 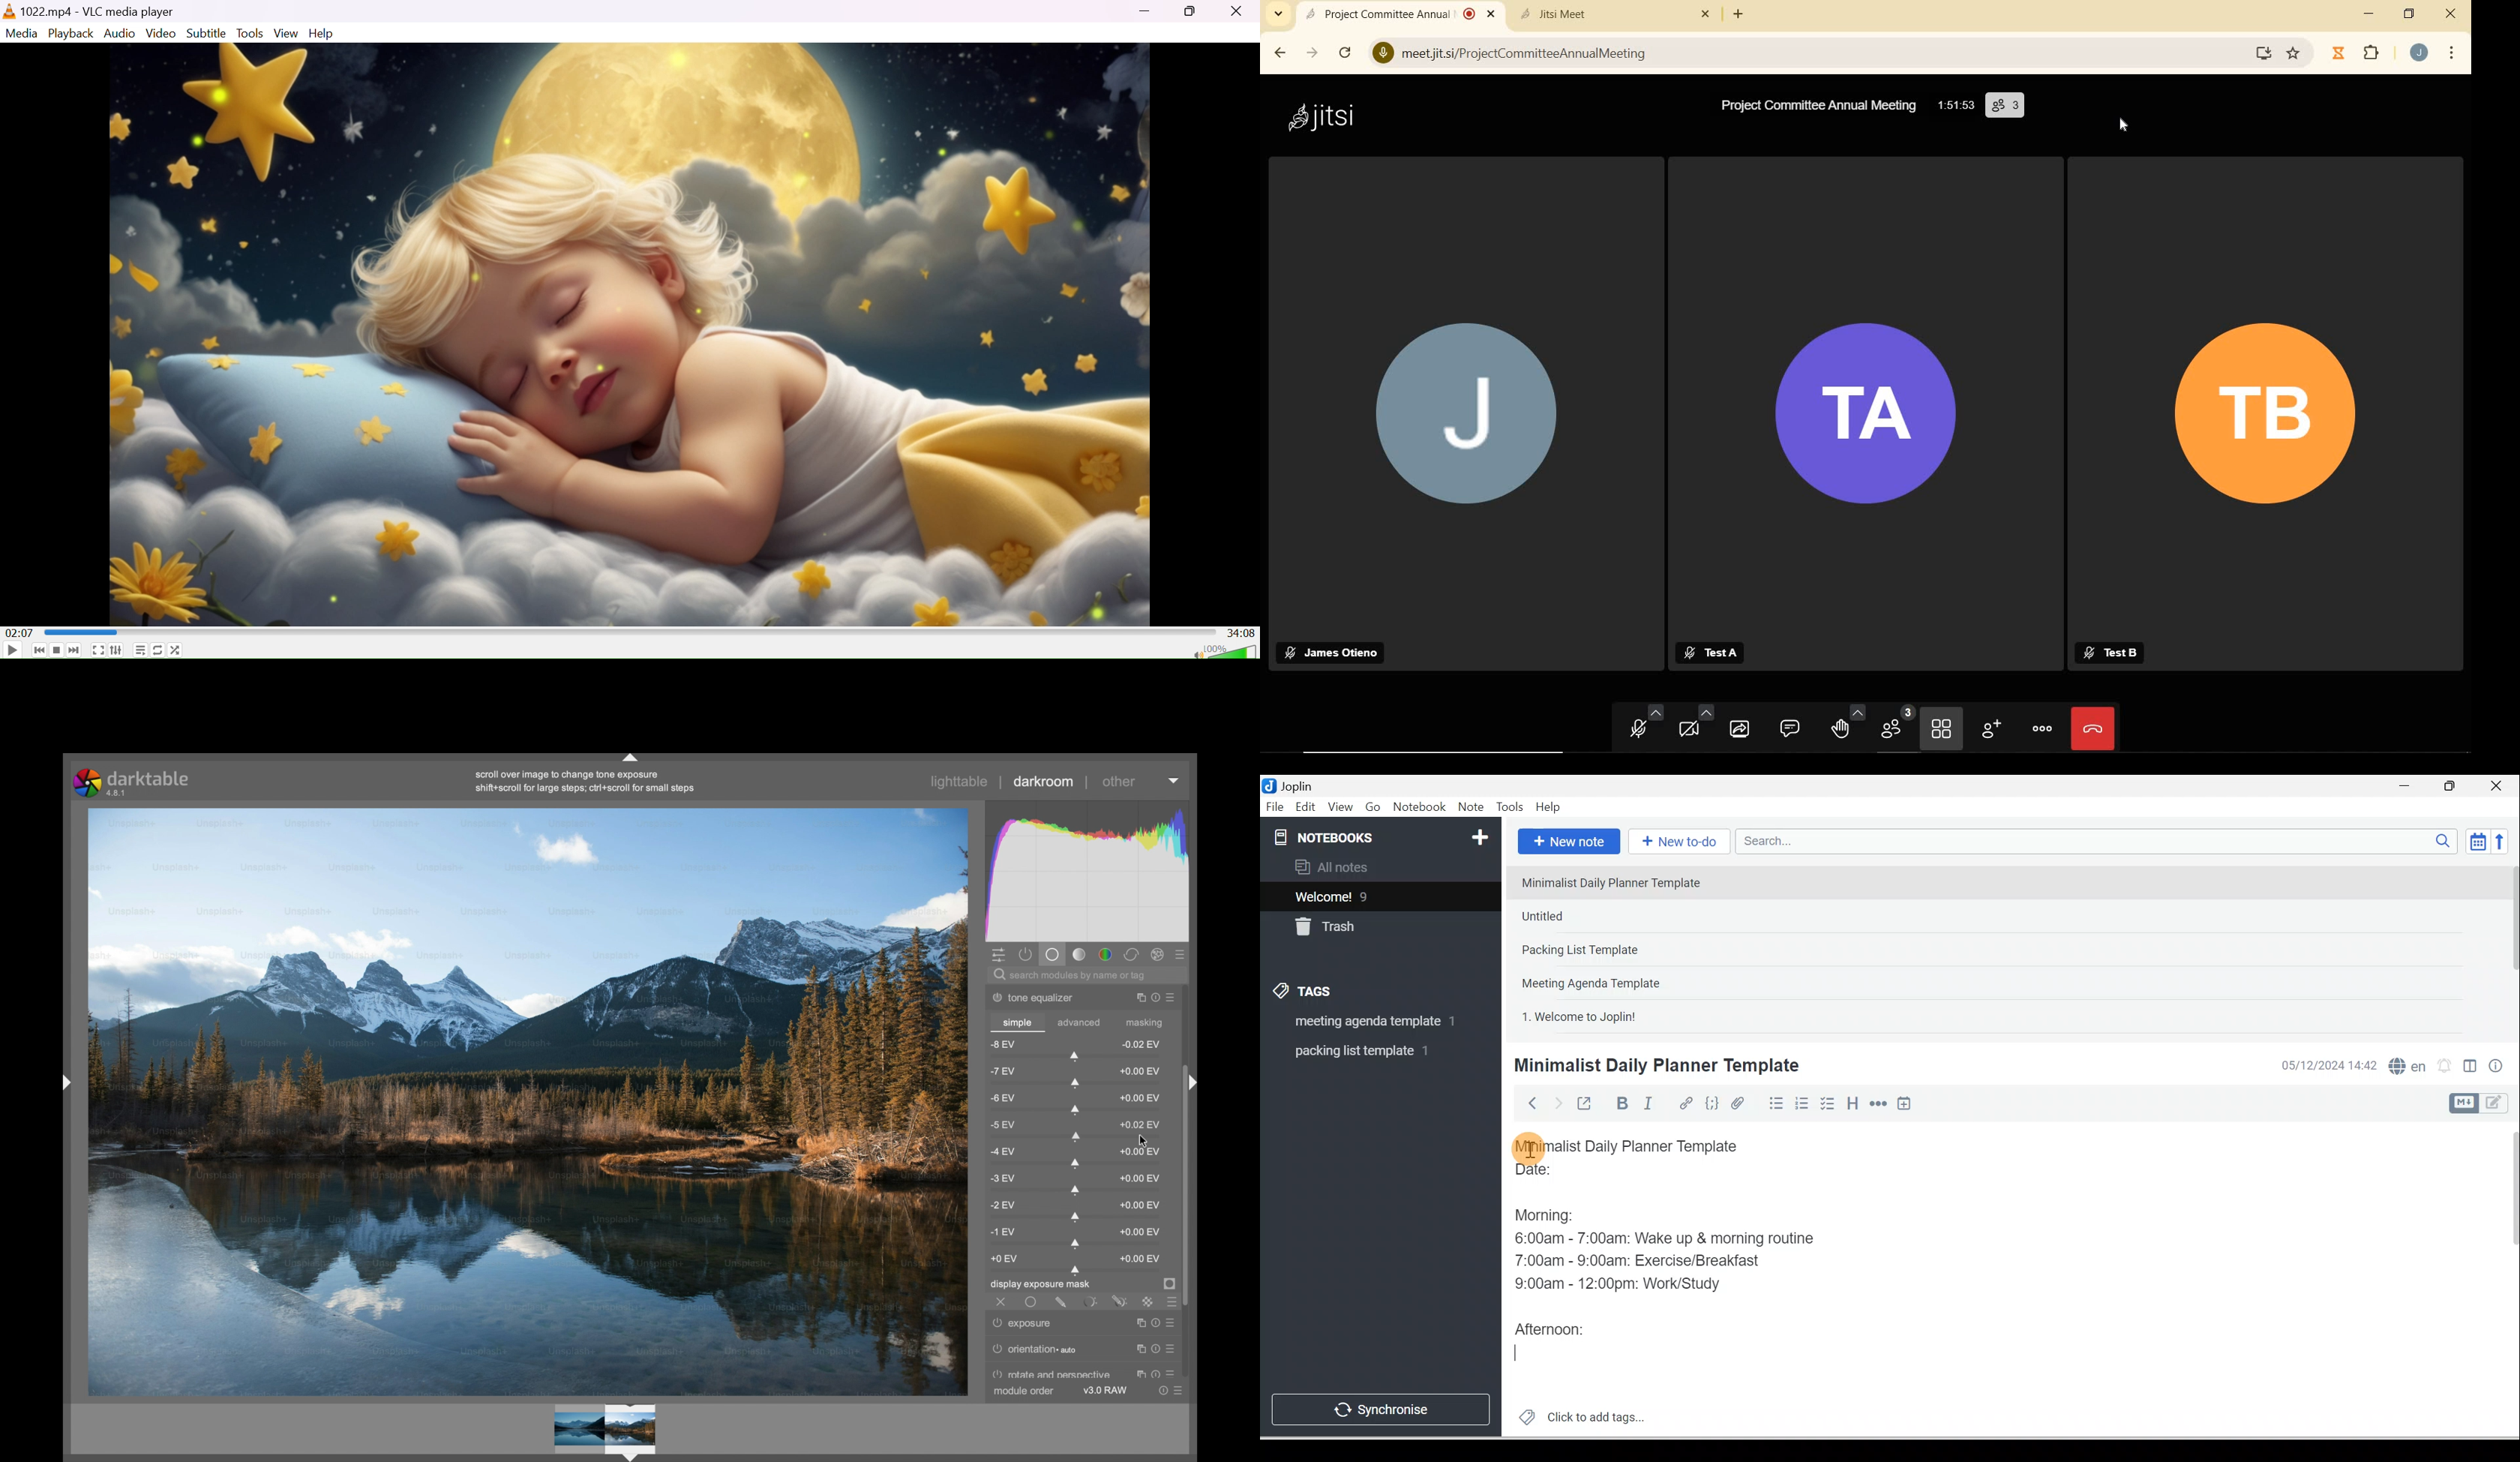 I want to click on slider, so click(x=1074, y=1268).